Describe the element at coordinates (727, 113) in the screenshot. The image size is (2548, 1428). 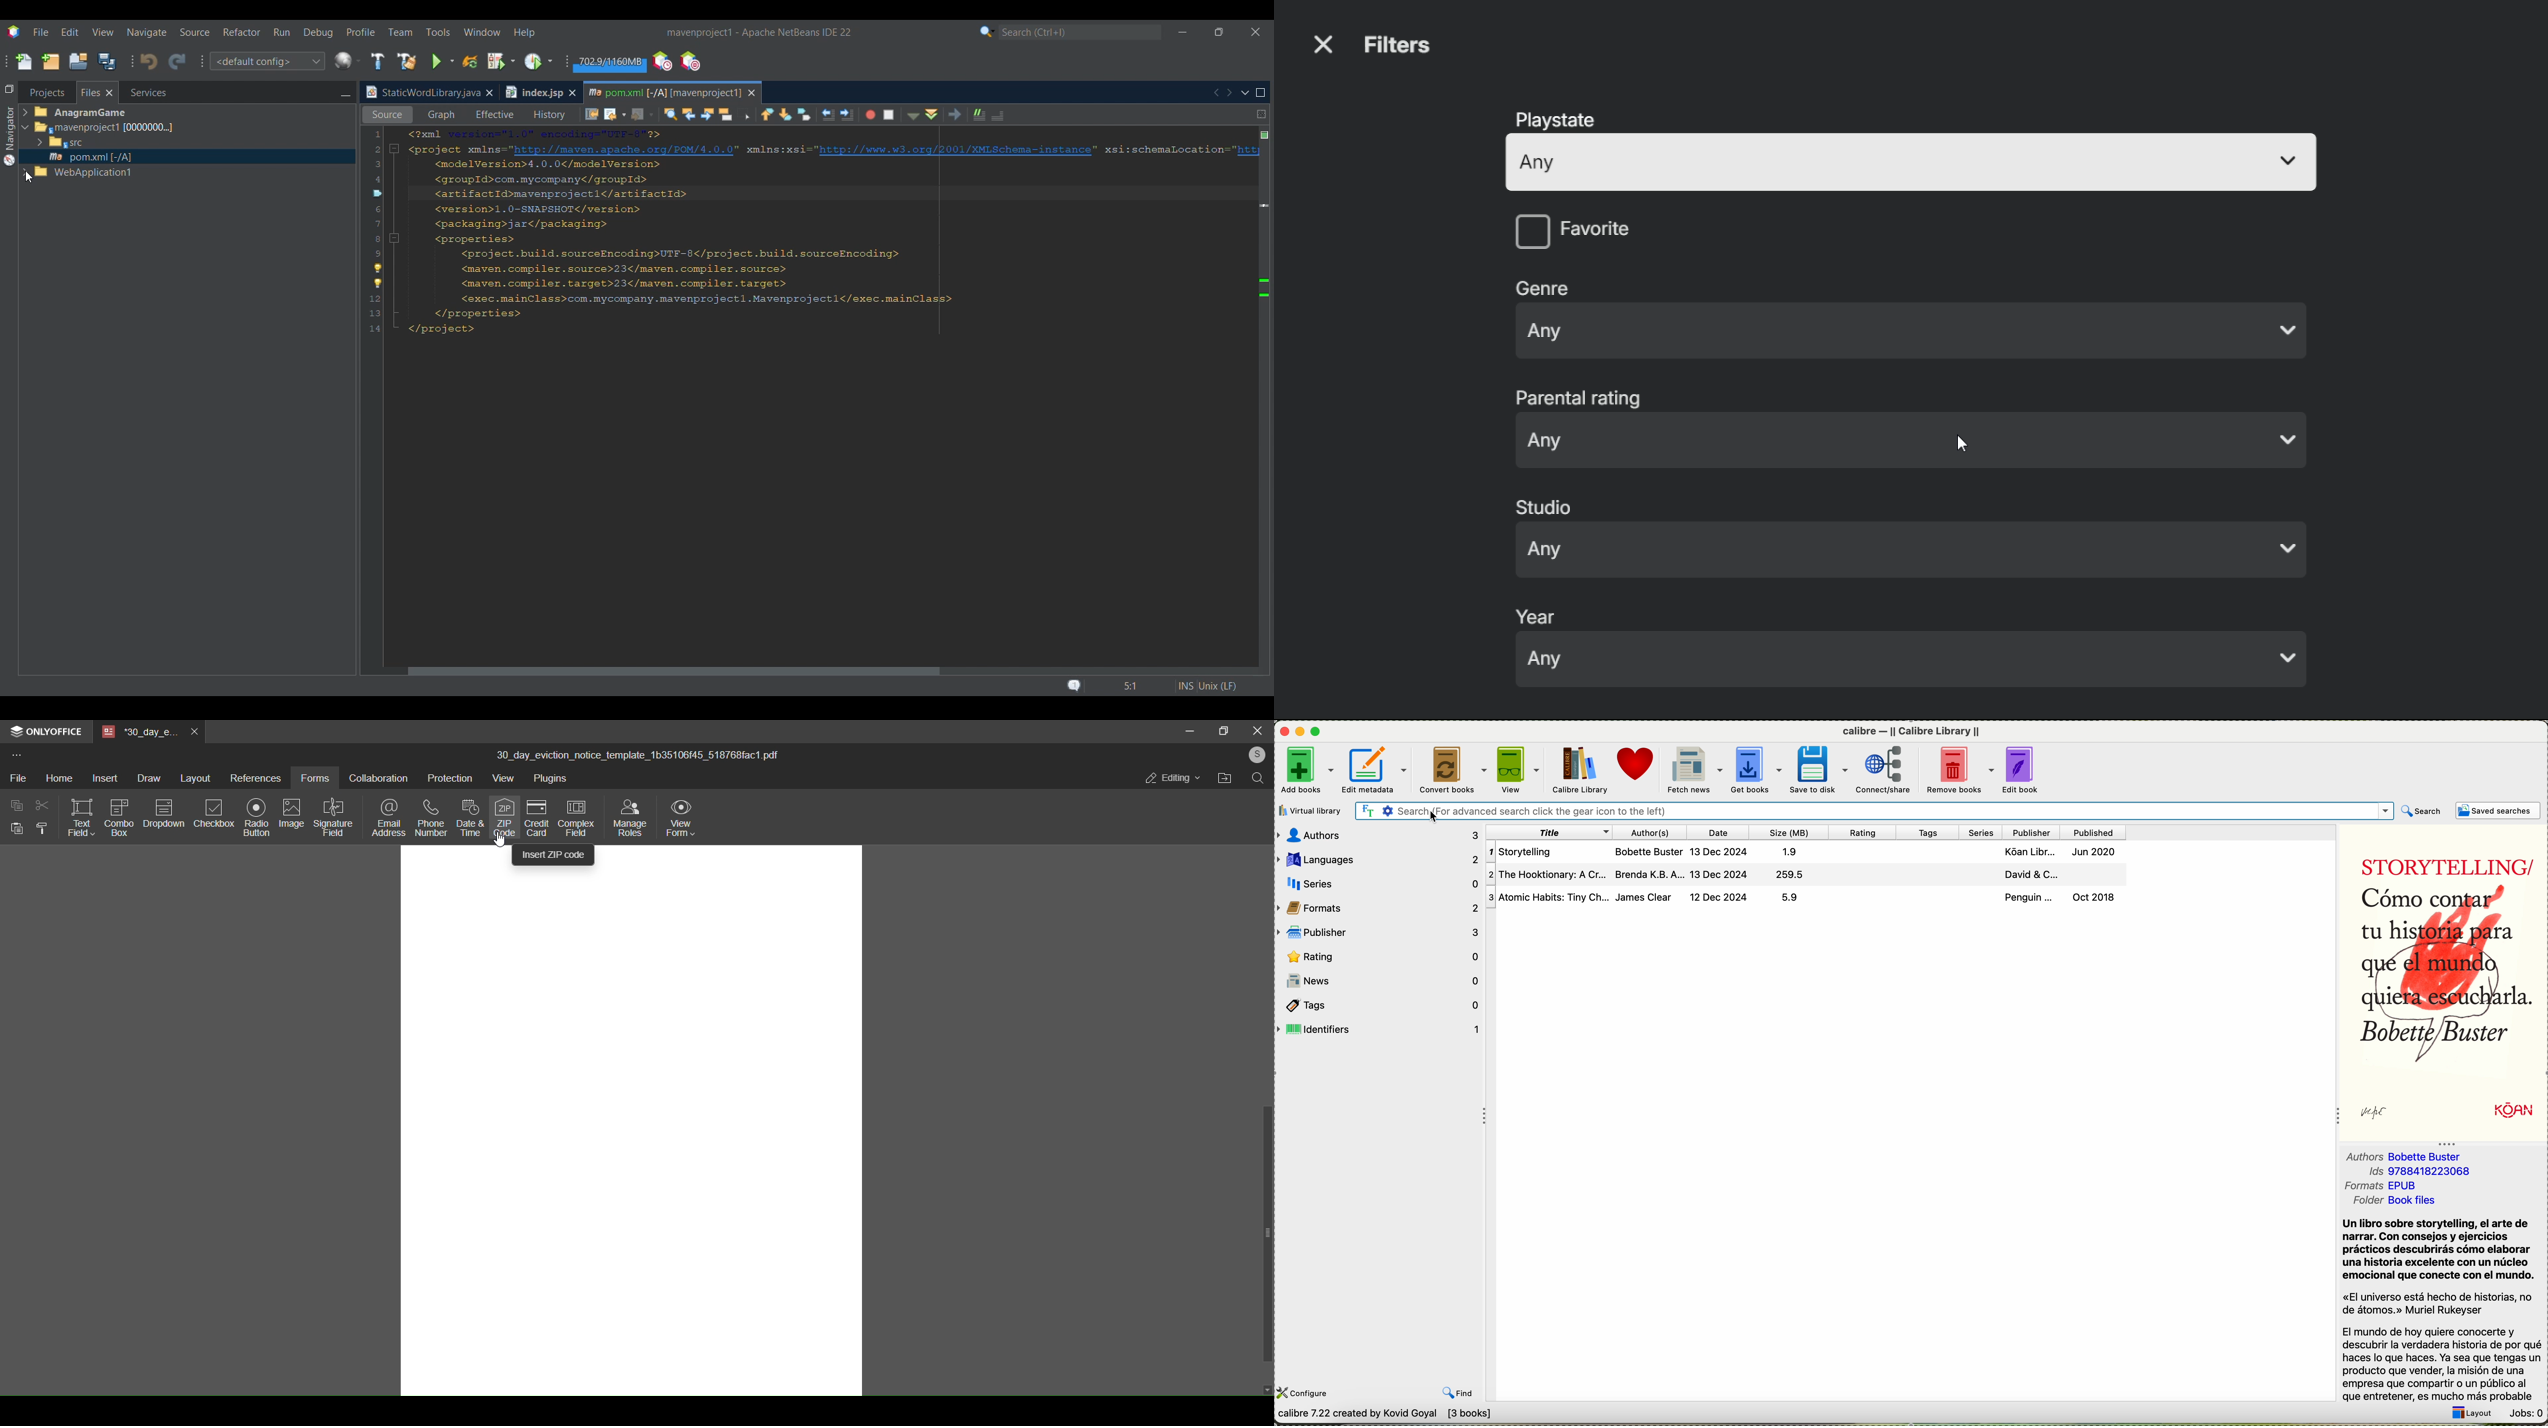
I see `Toggle highlight search` at that location.